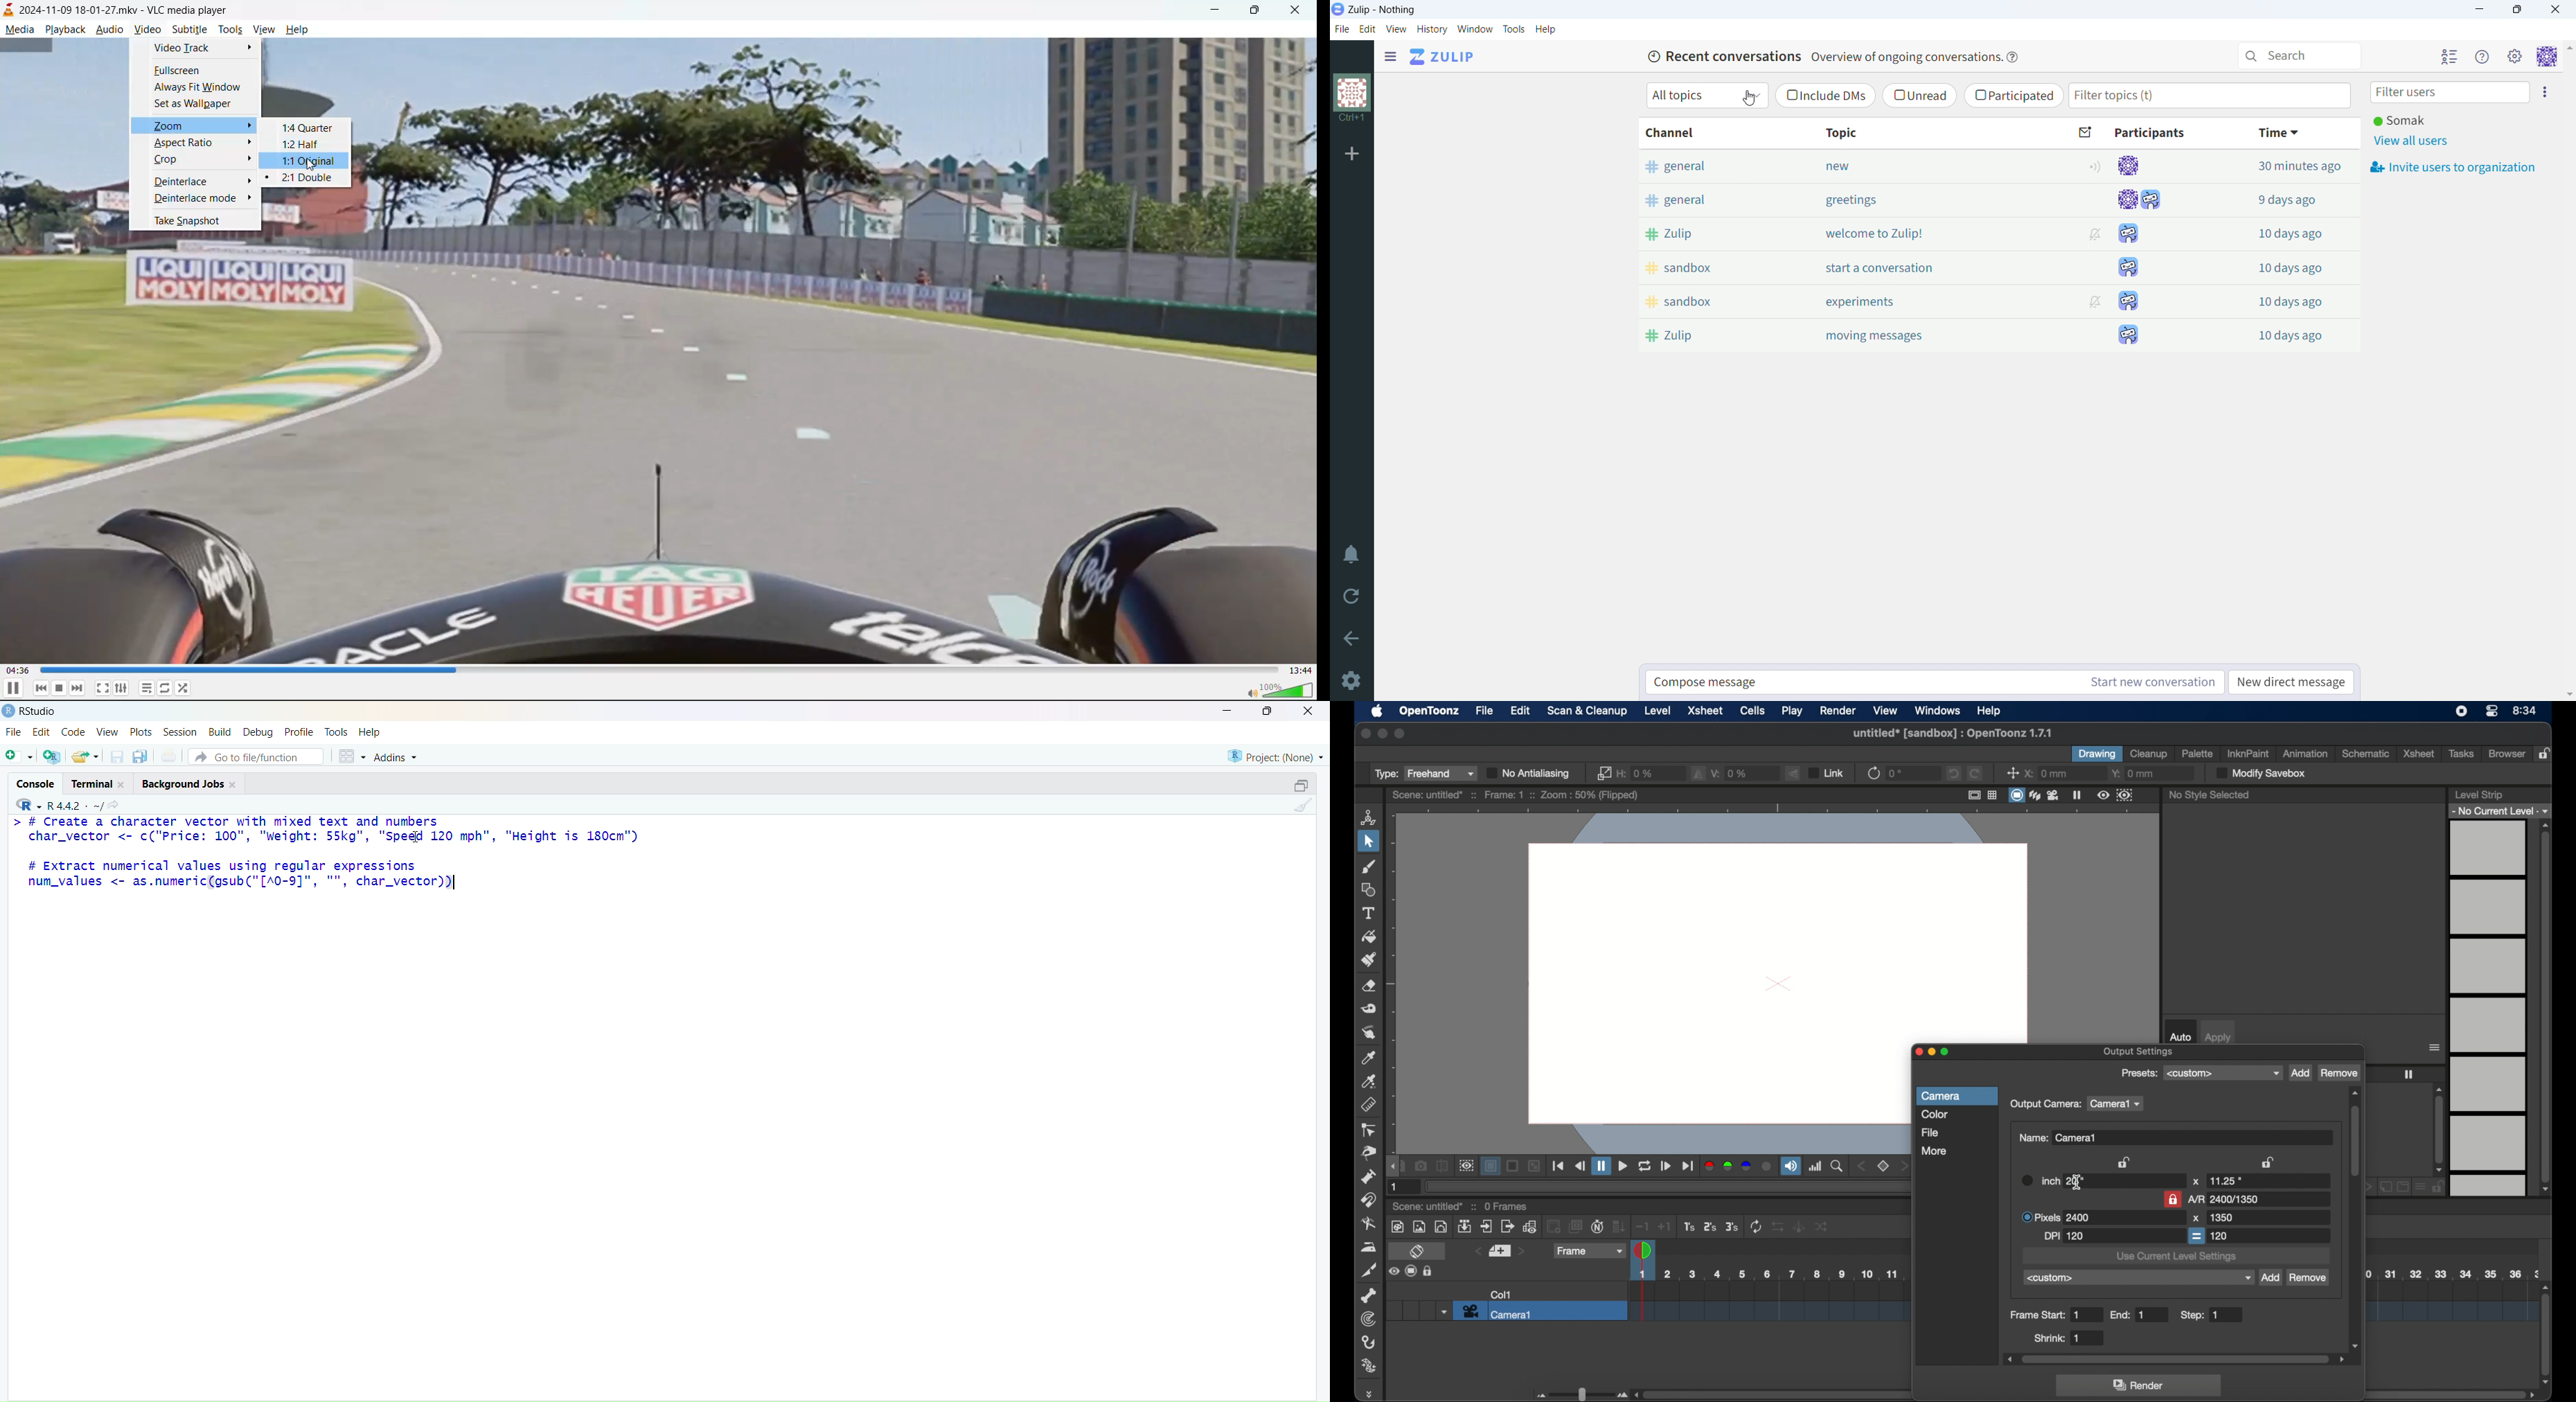  I want to click on debug, so click(258, 733).